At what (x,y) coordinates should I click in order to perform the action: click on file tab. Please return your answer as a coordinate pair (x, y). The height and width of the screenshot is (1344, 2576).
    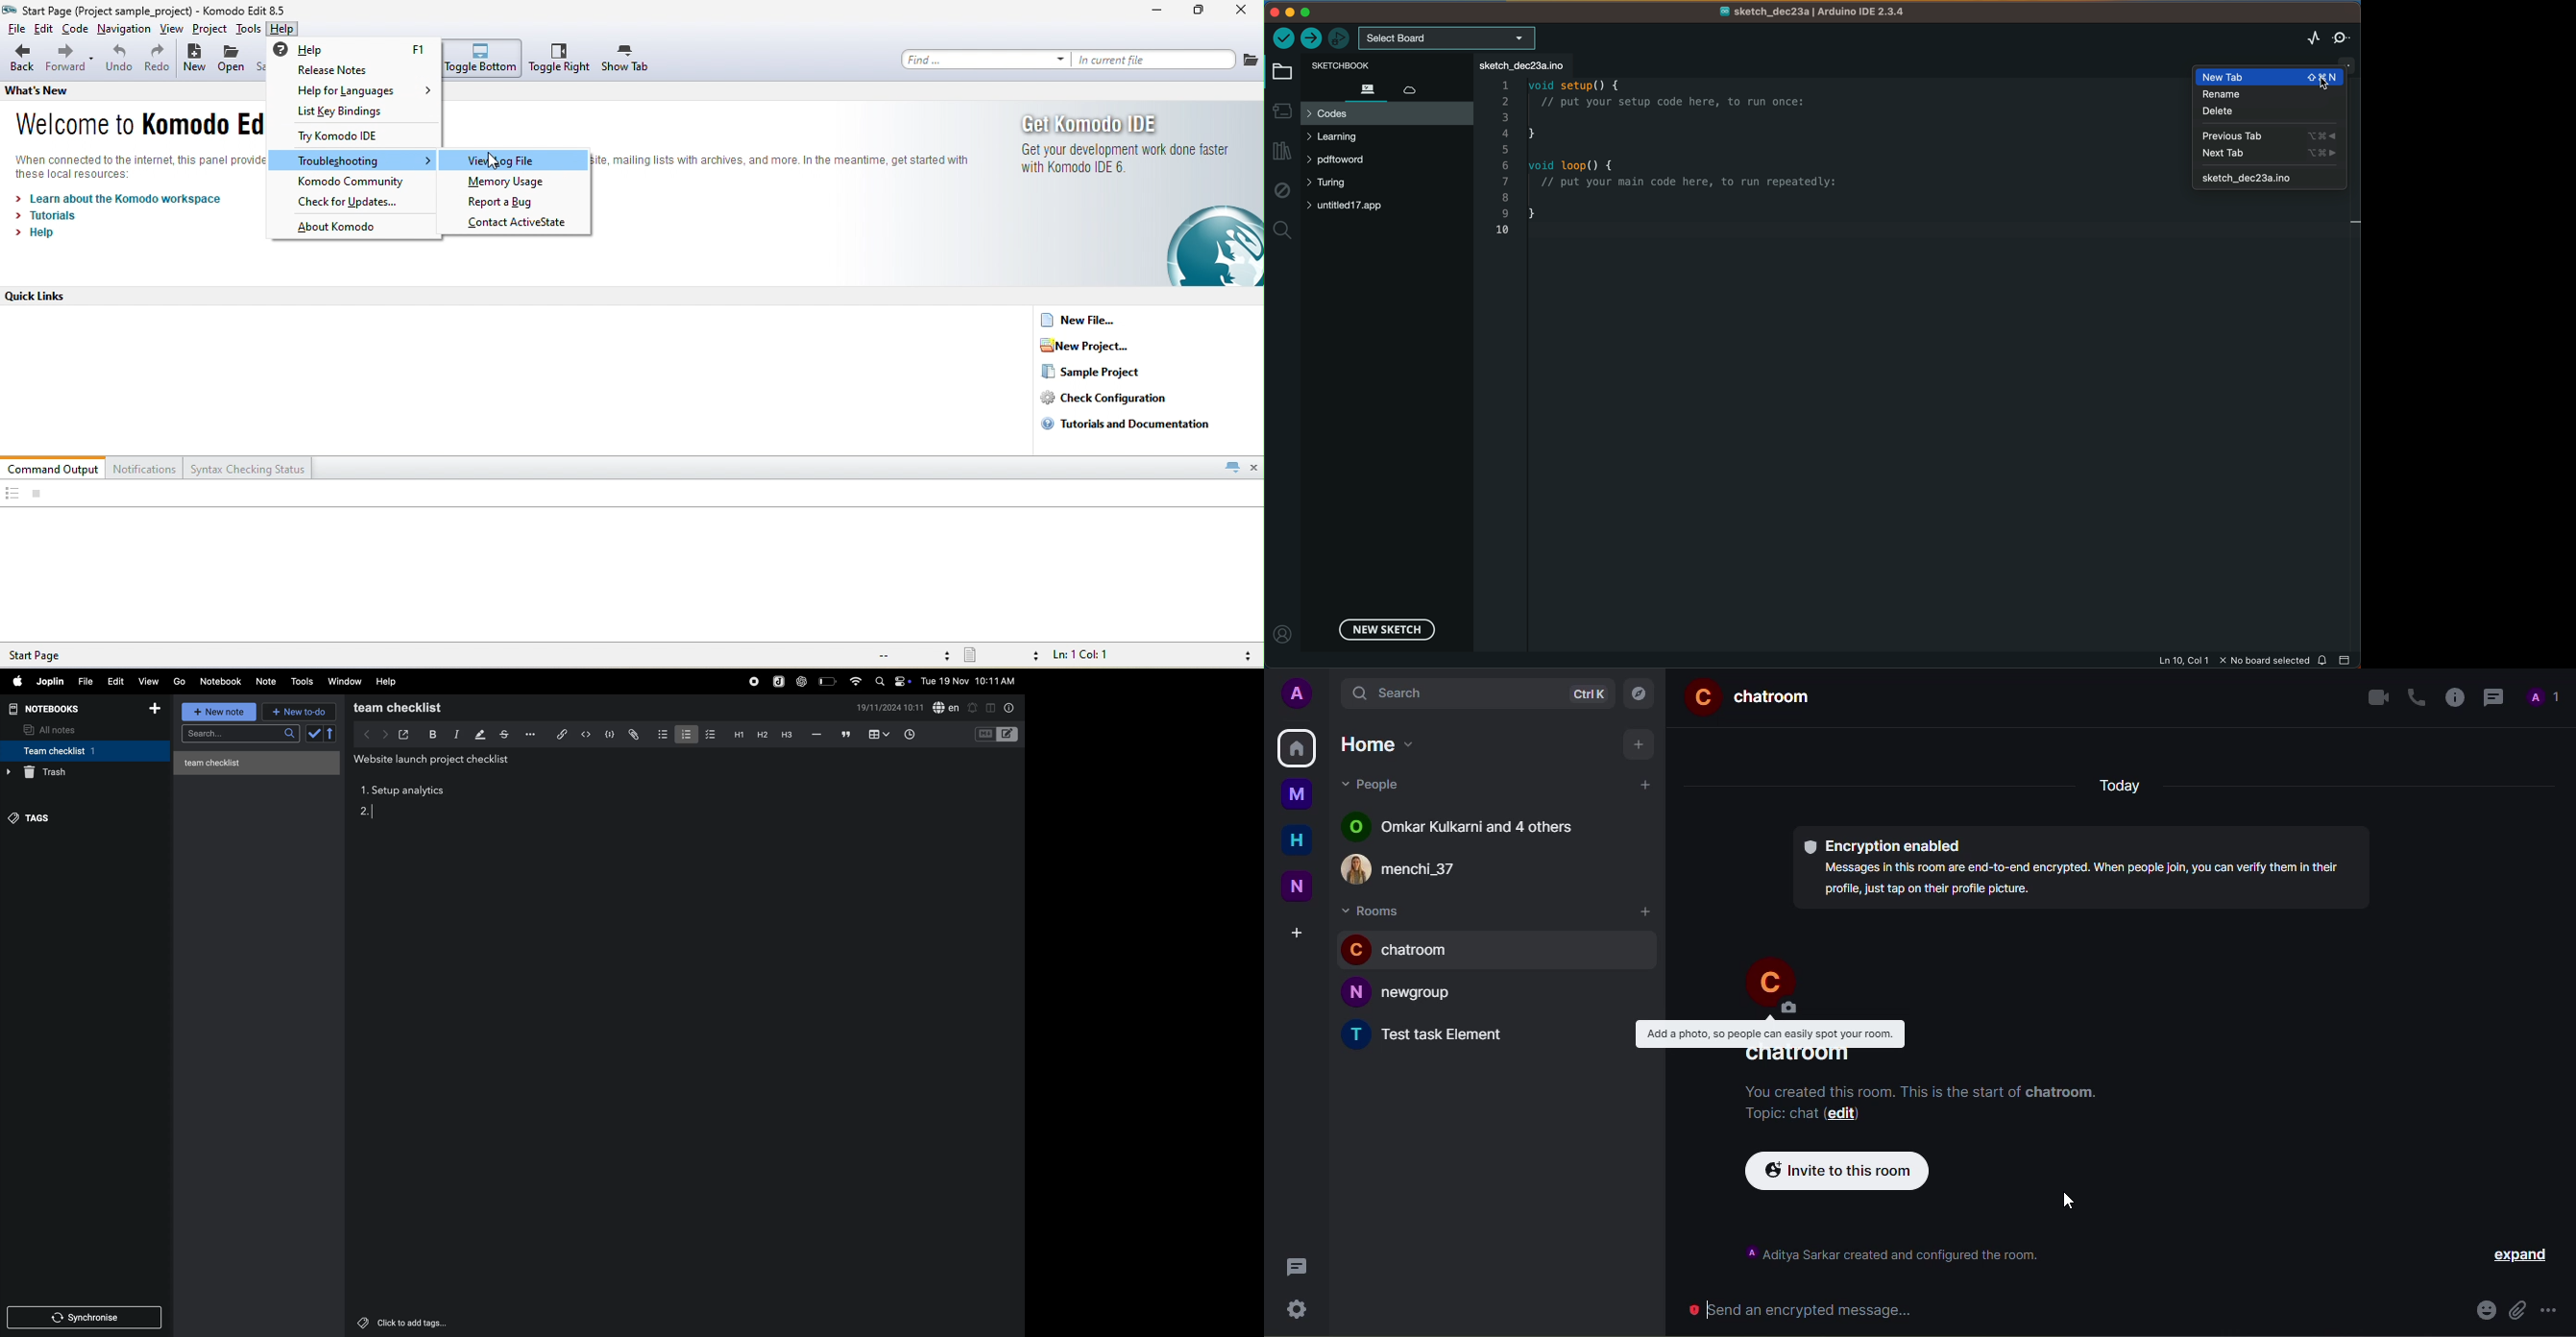
    Looking at the image, I should click on (1524, 65).